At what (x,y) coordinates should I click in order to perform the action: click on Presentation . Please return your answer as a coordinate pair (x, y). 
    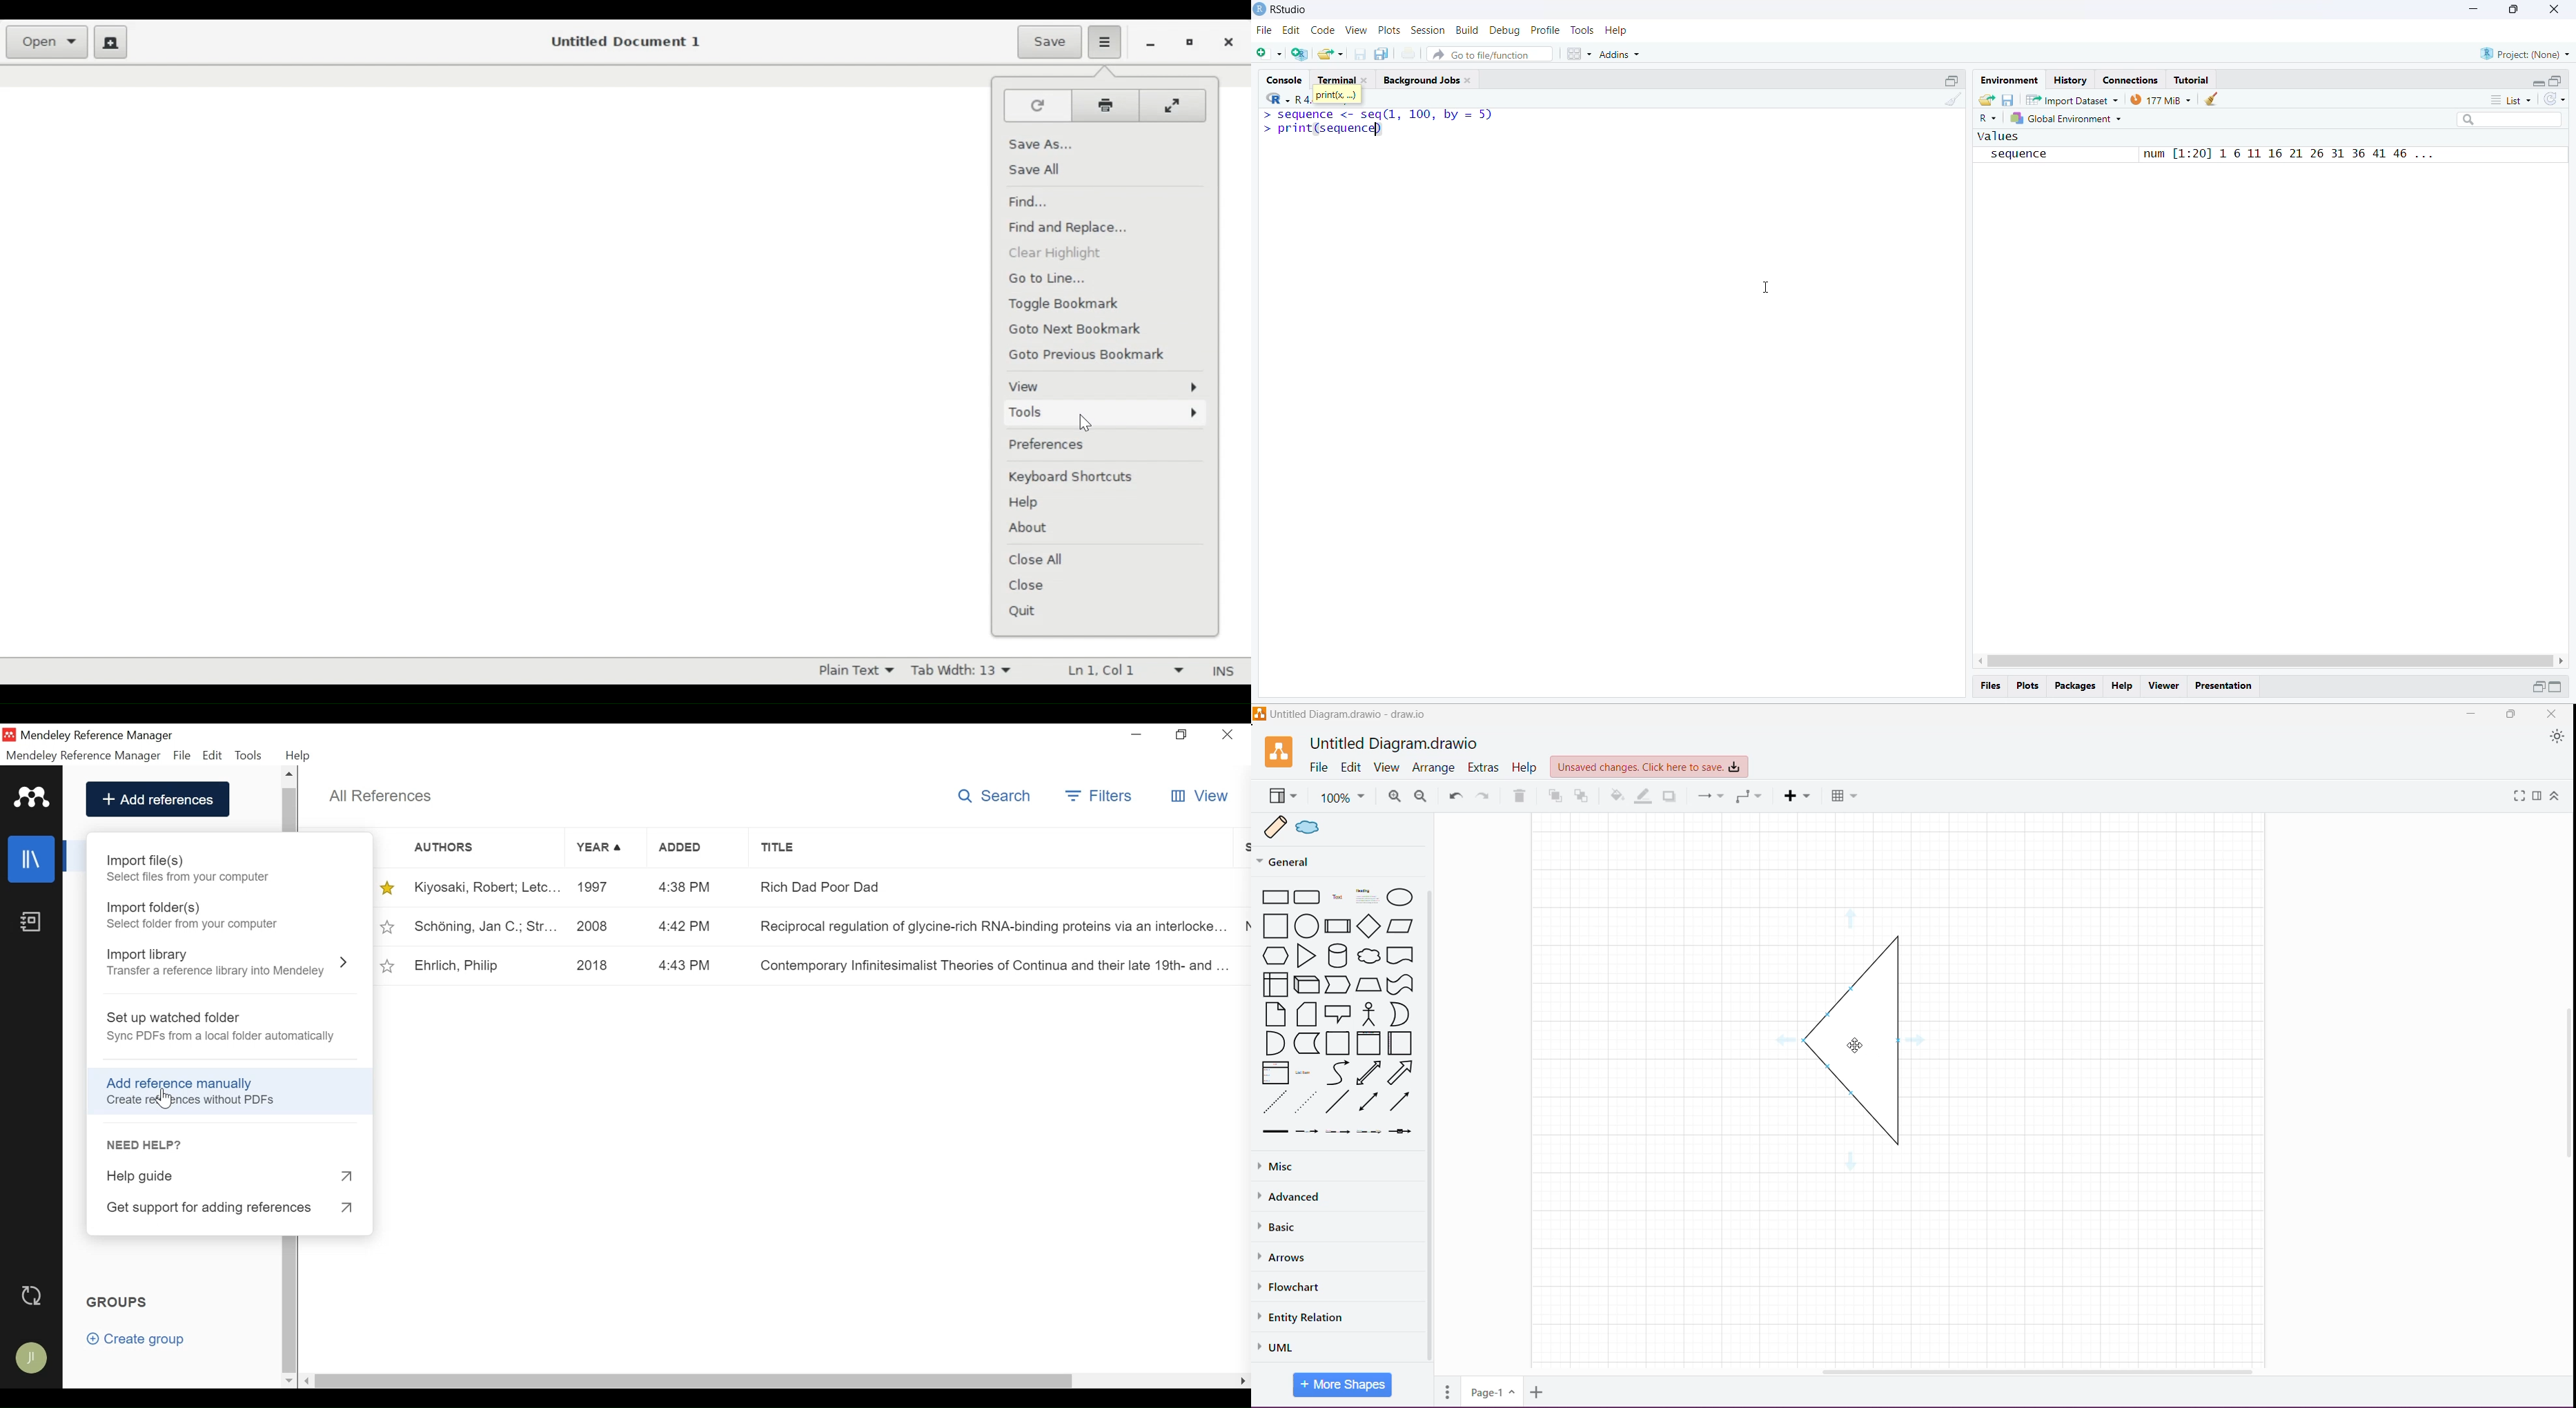
    Looking at the image, I should click on (2223, 687).